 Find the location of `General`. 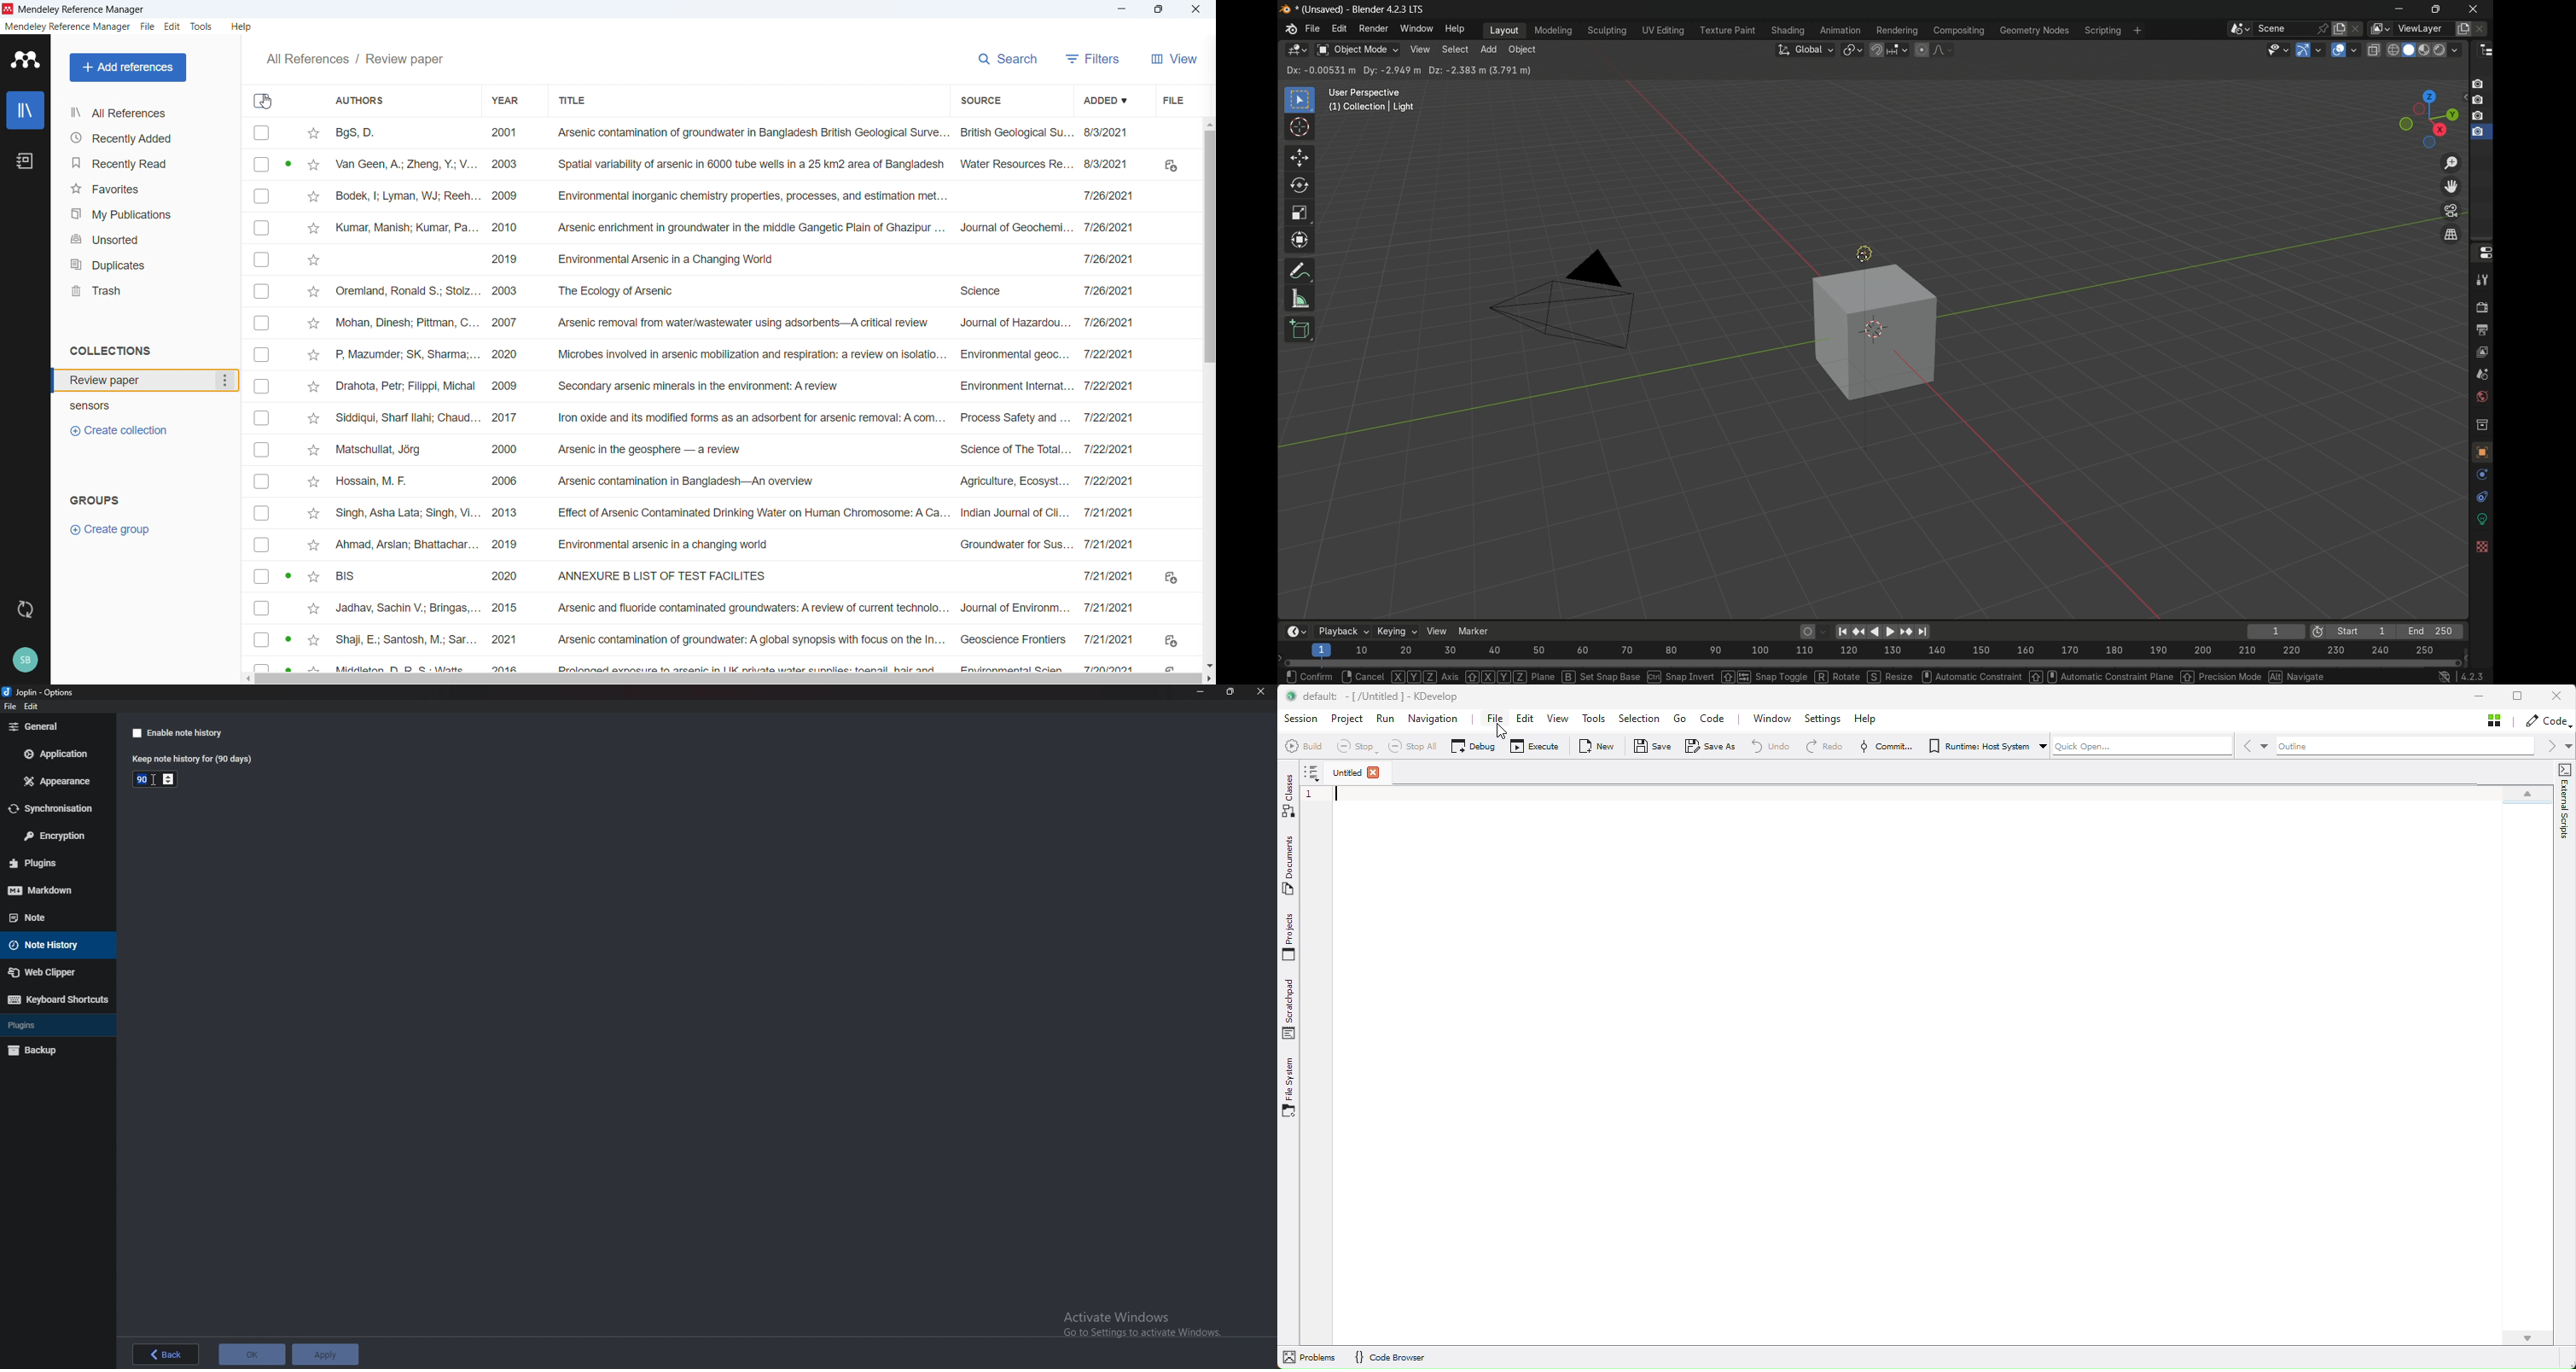

General is located at coordinates (54, 726).